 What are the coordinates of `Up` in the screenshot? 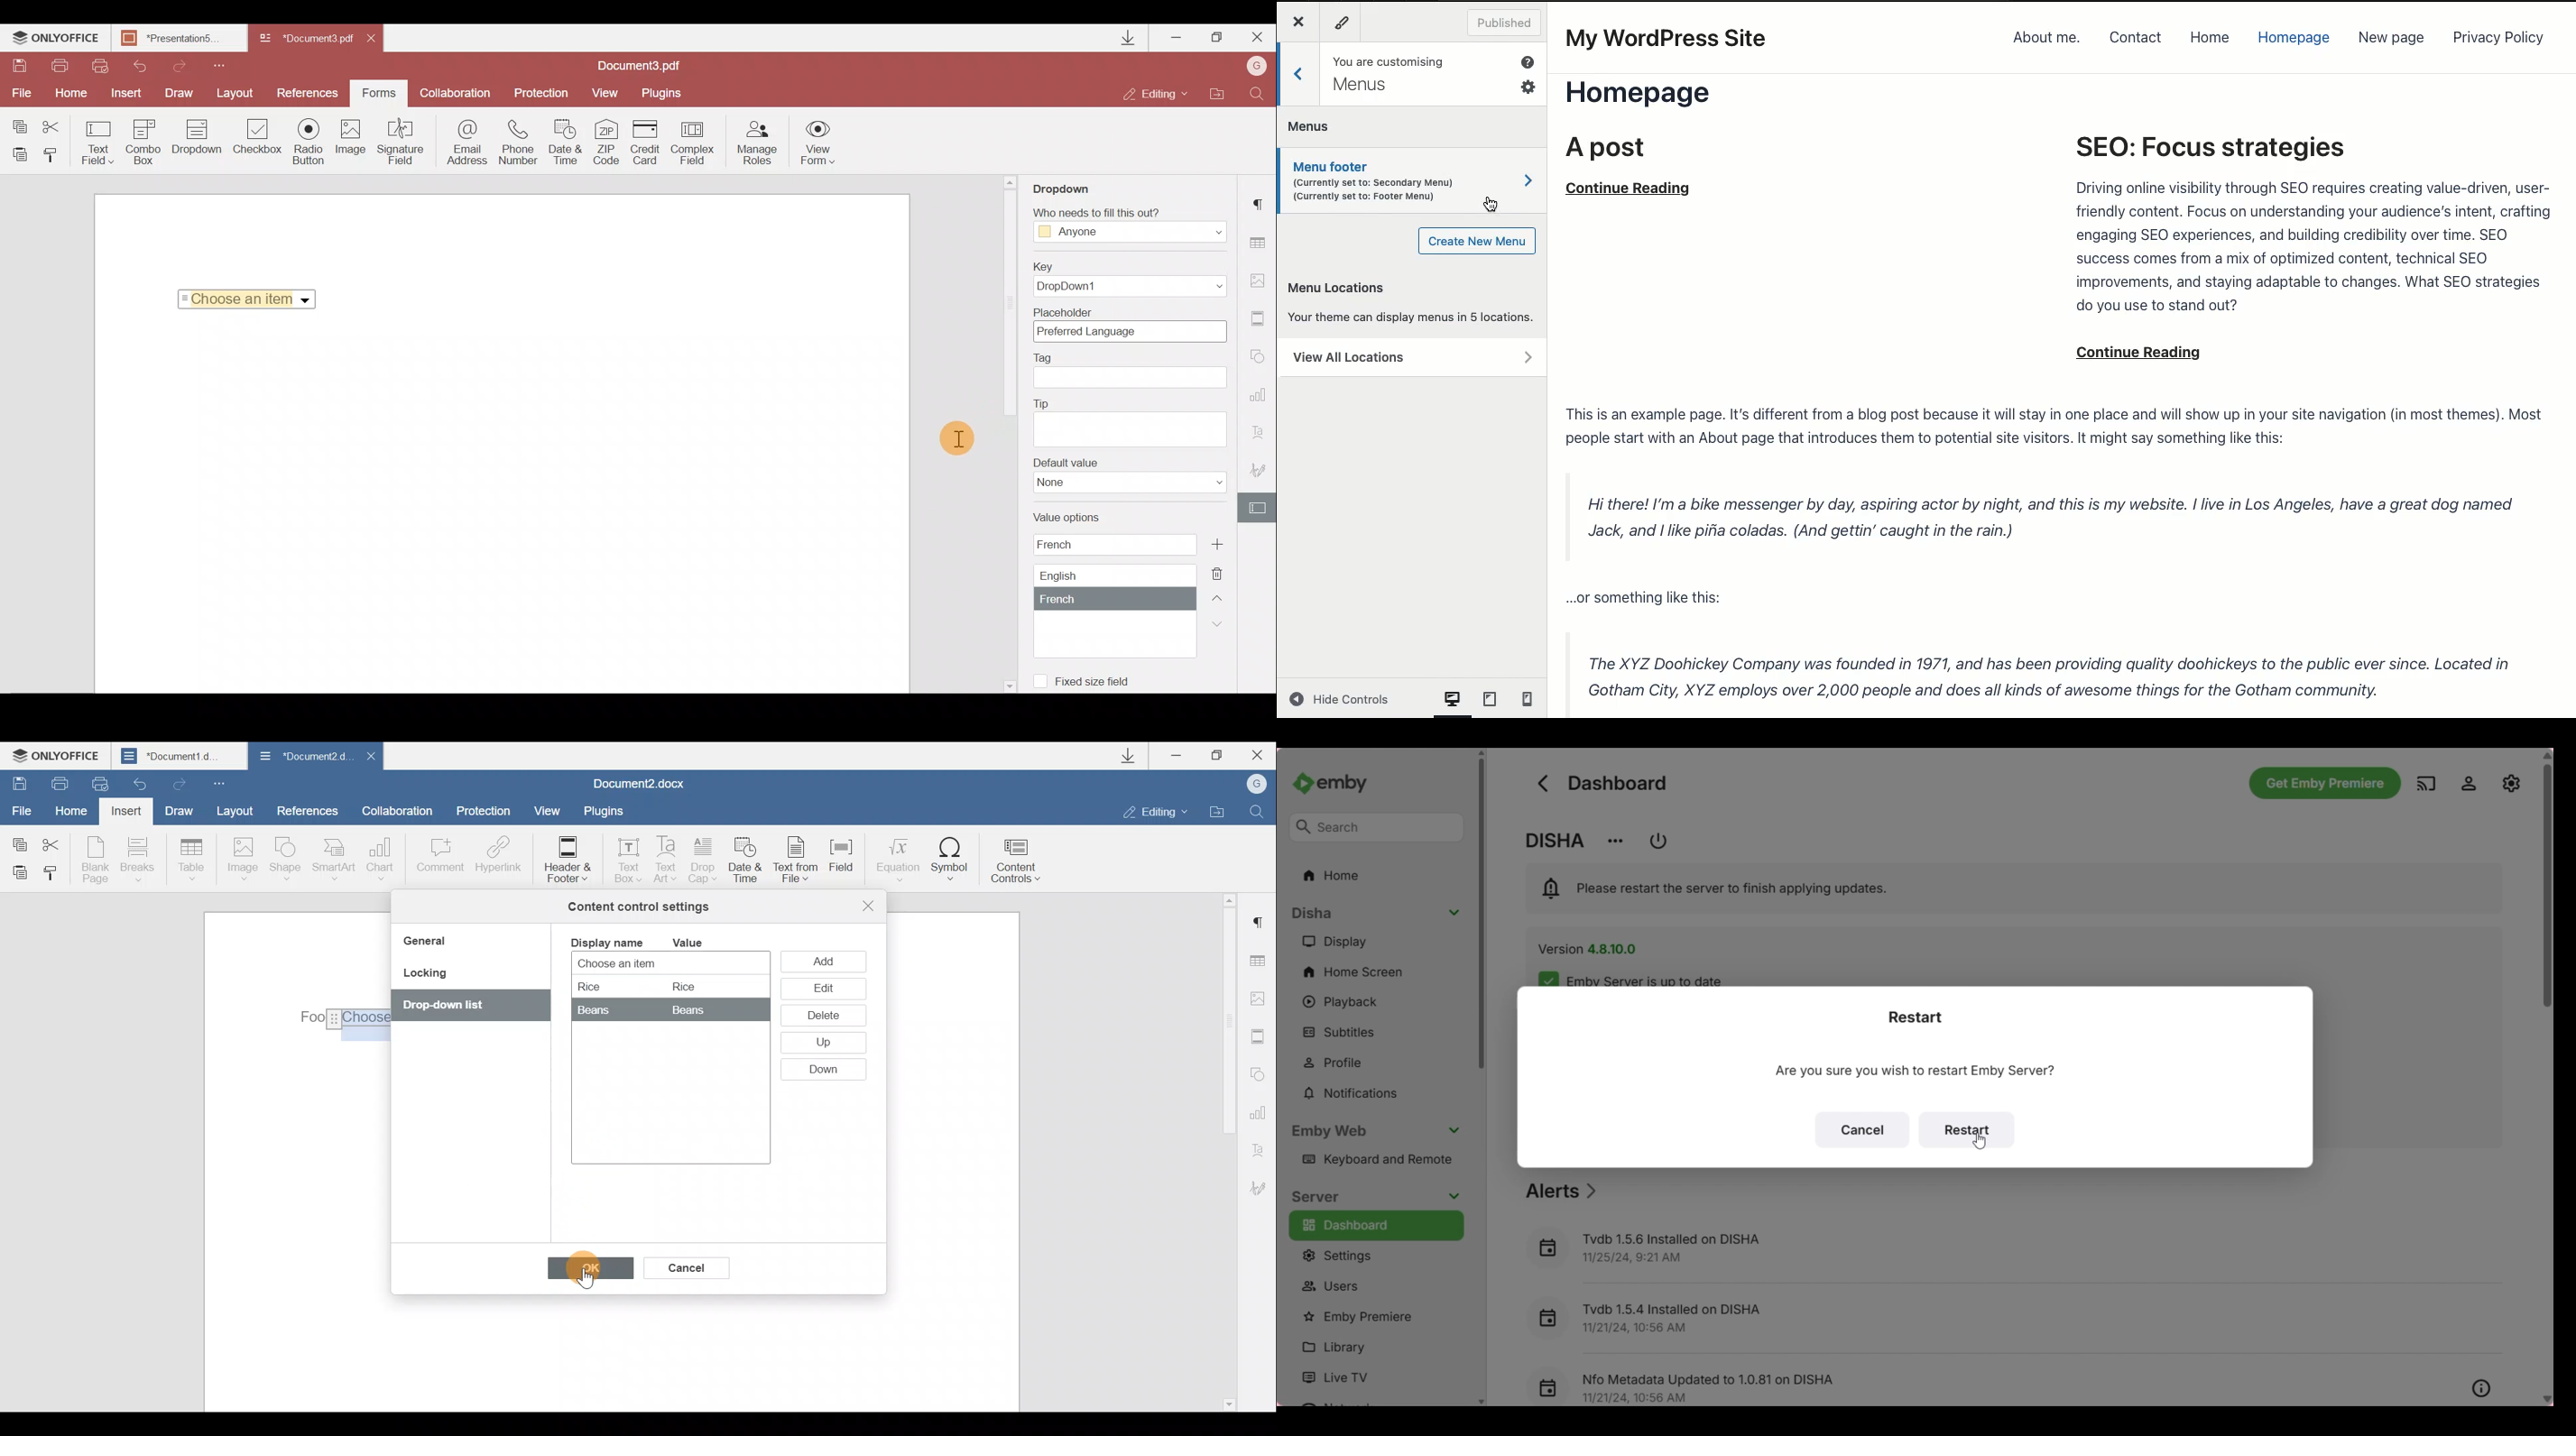 It's located at (1221, 596).